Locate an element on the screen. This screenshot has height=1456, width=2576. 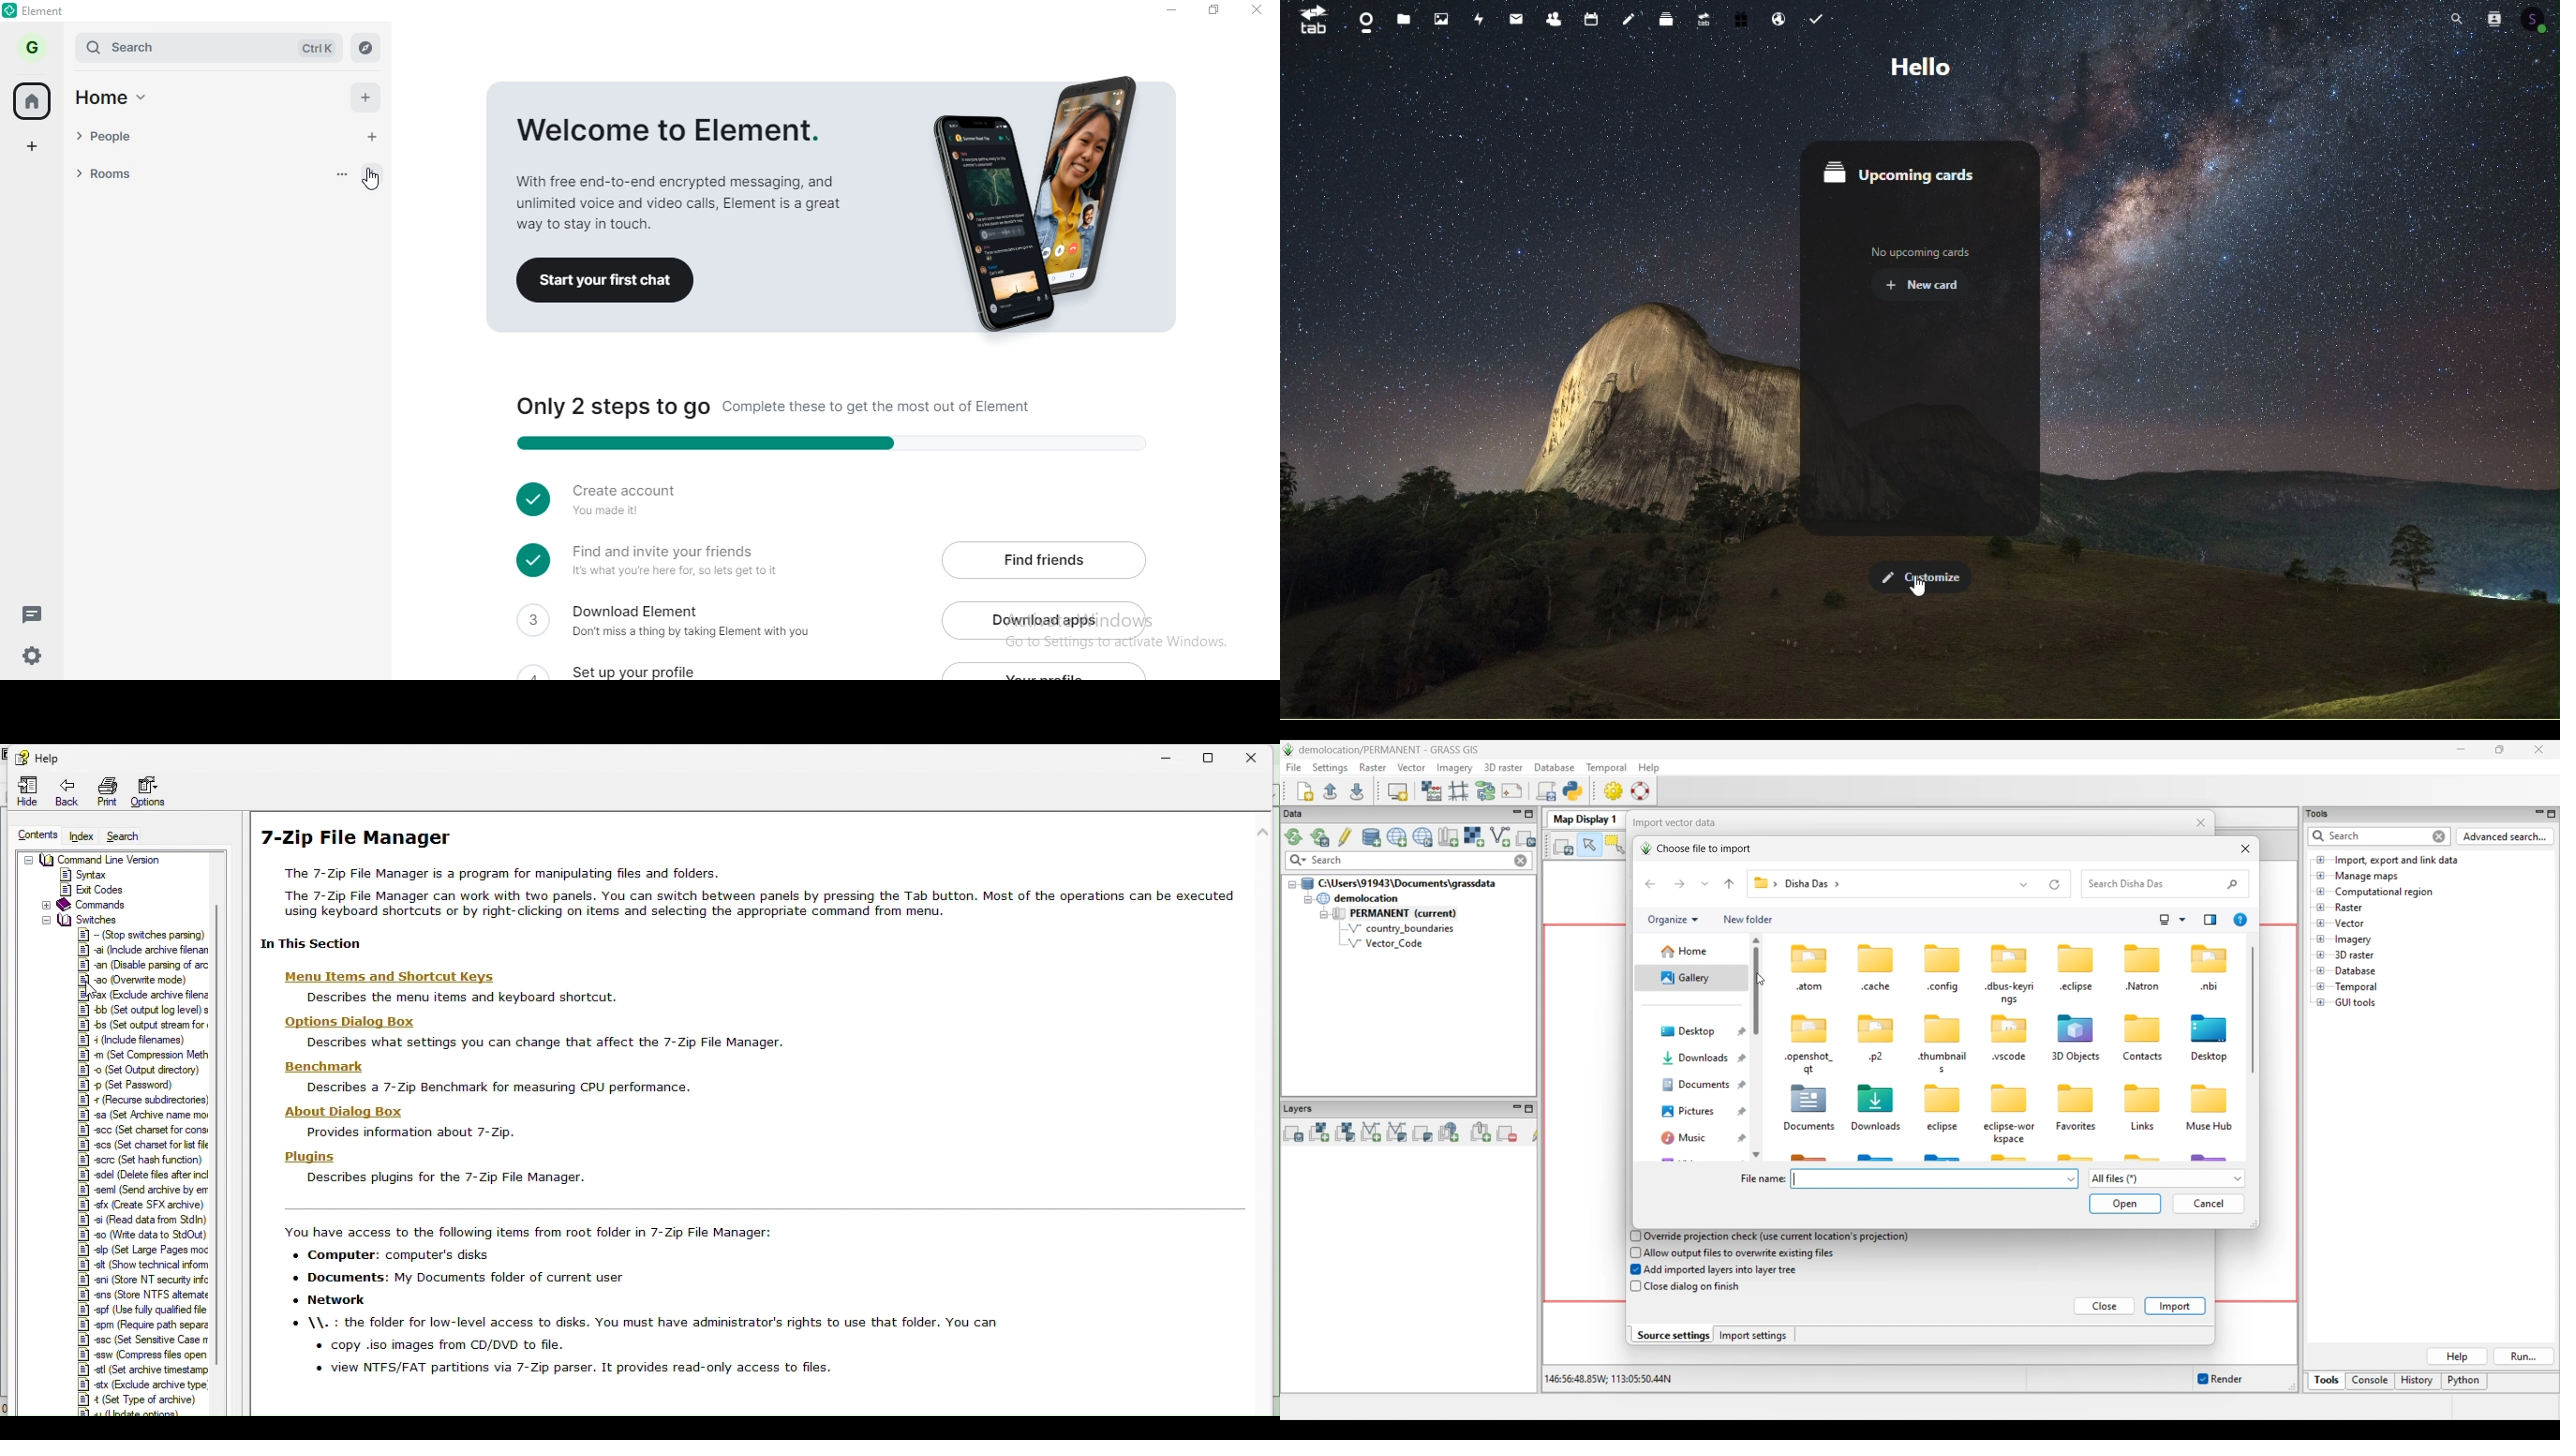
|B] atl (Set archive timestamp is located at coordinates (141, 1369).